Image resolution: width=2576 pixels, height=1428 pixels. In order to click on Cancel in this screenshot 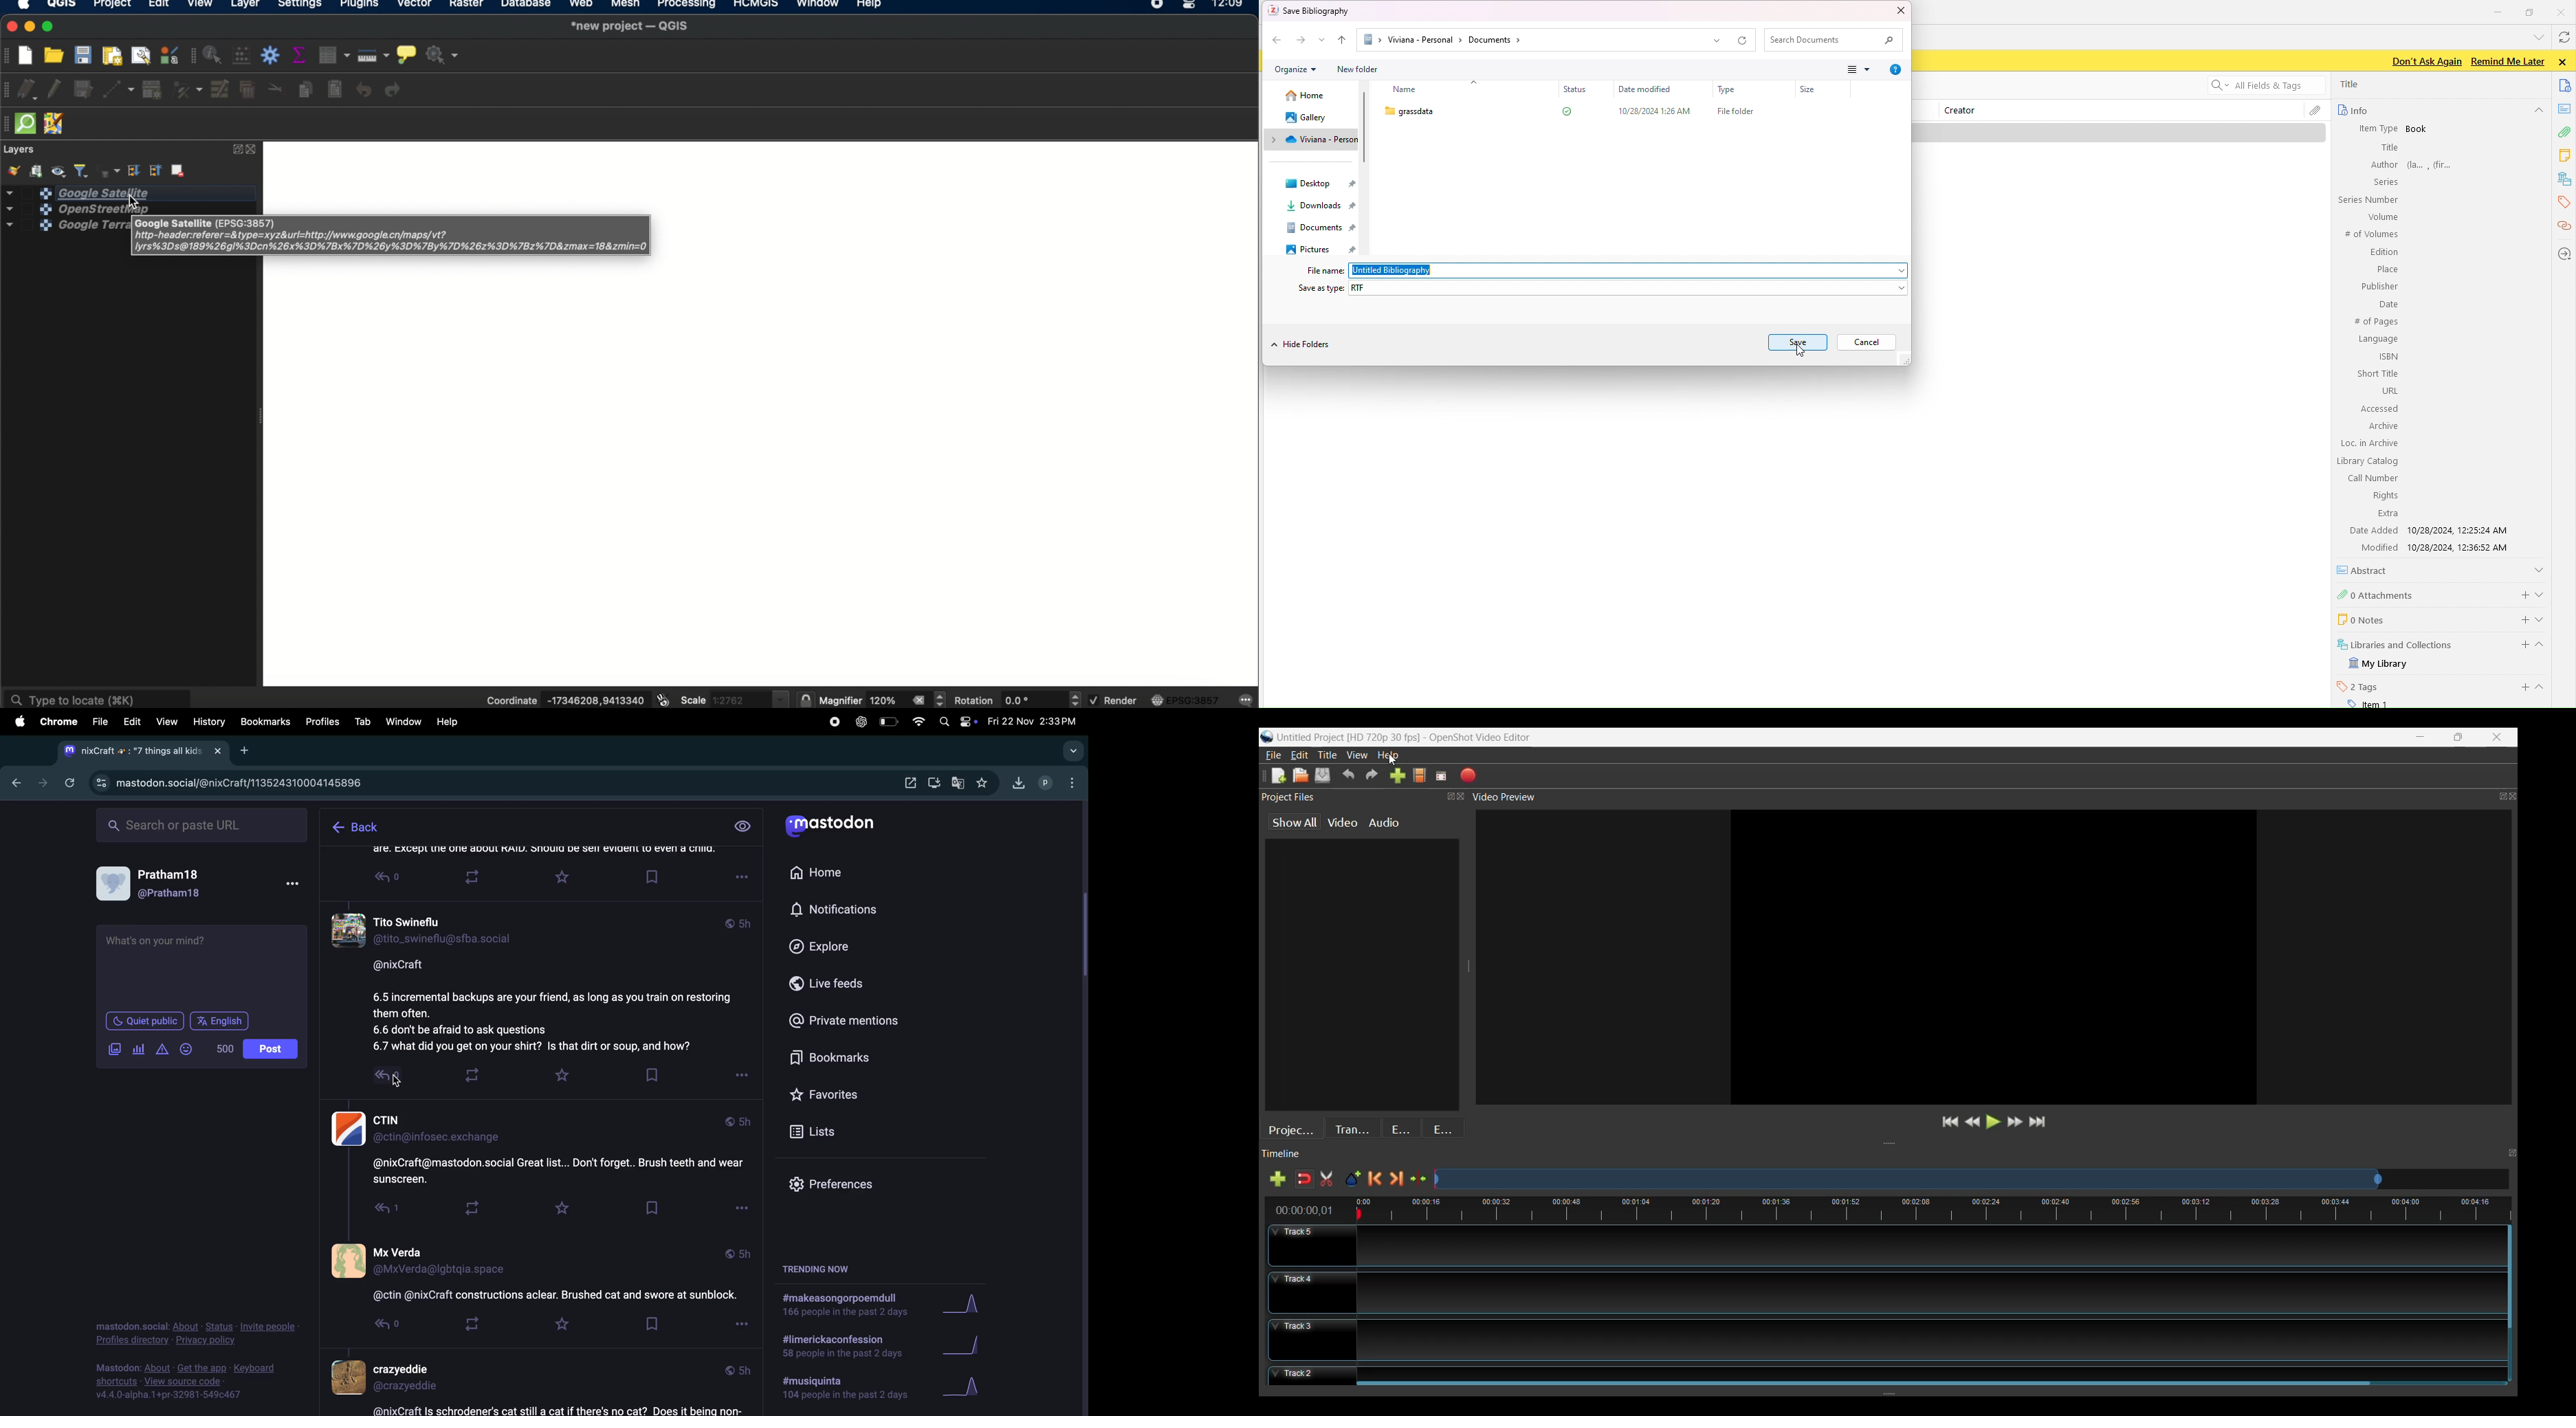, I will do `click(1869, 345)`.